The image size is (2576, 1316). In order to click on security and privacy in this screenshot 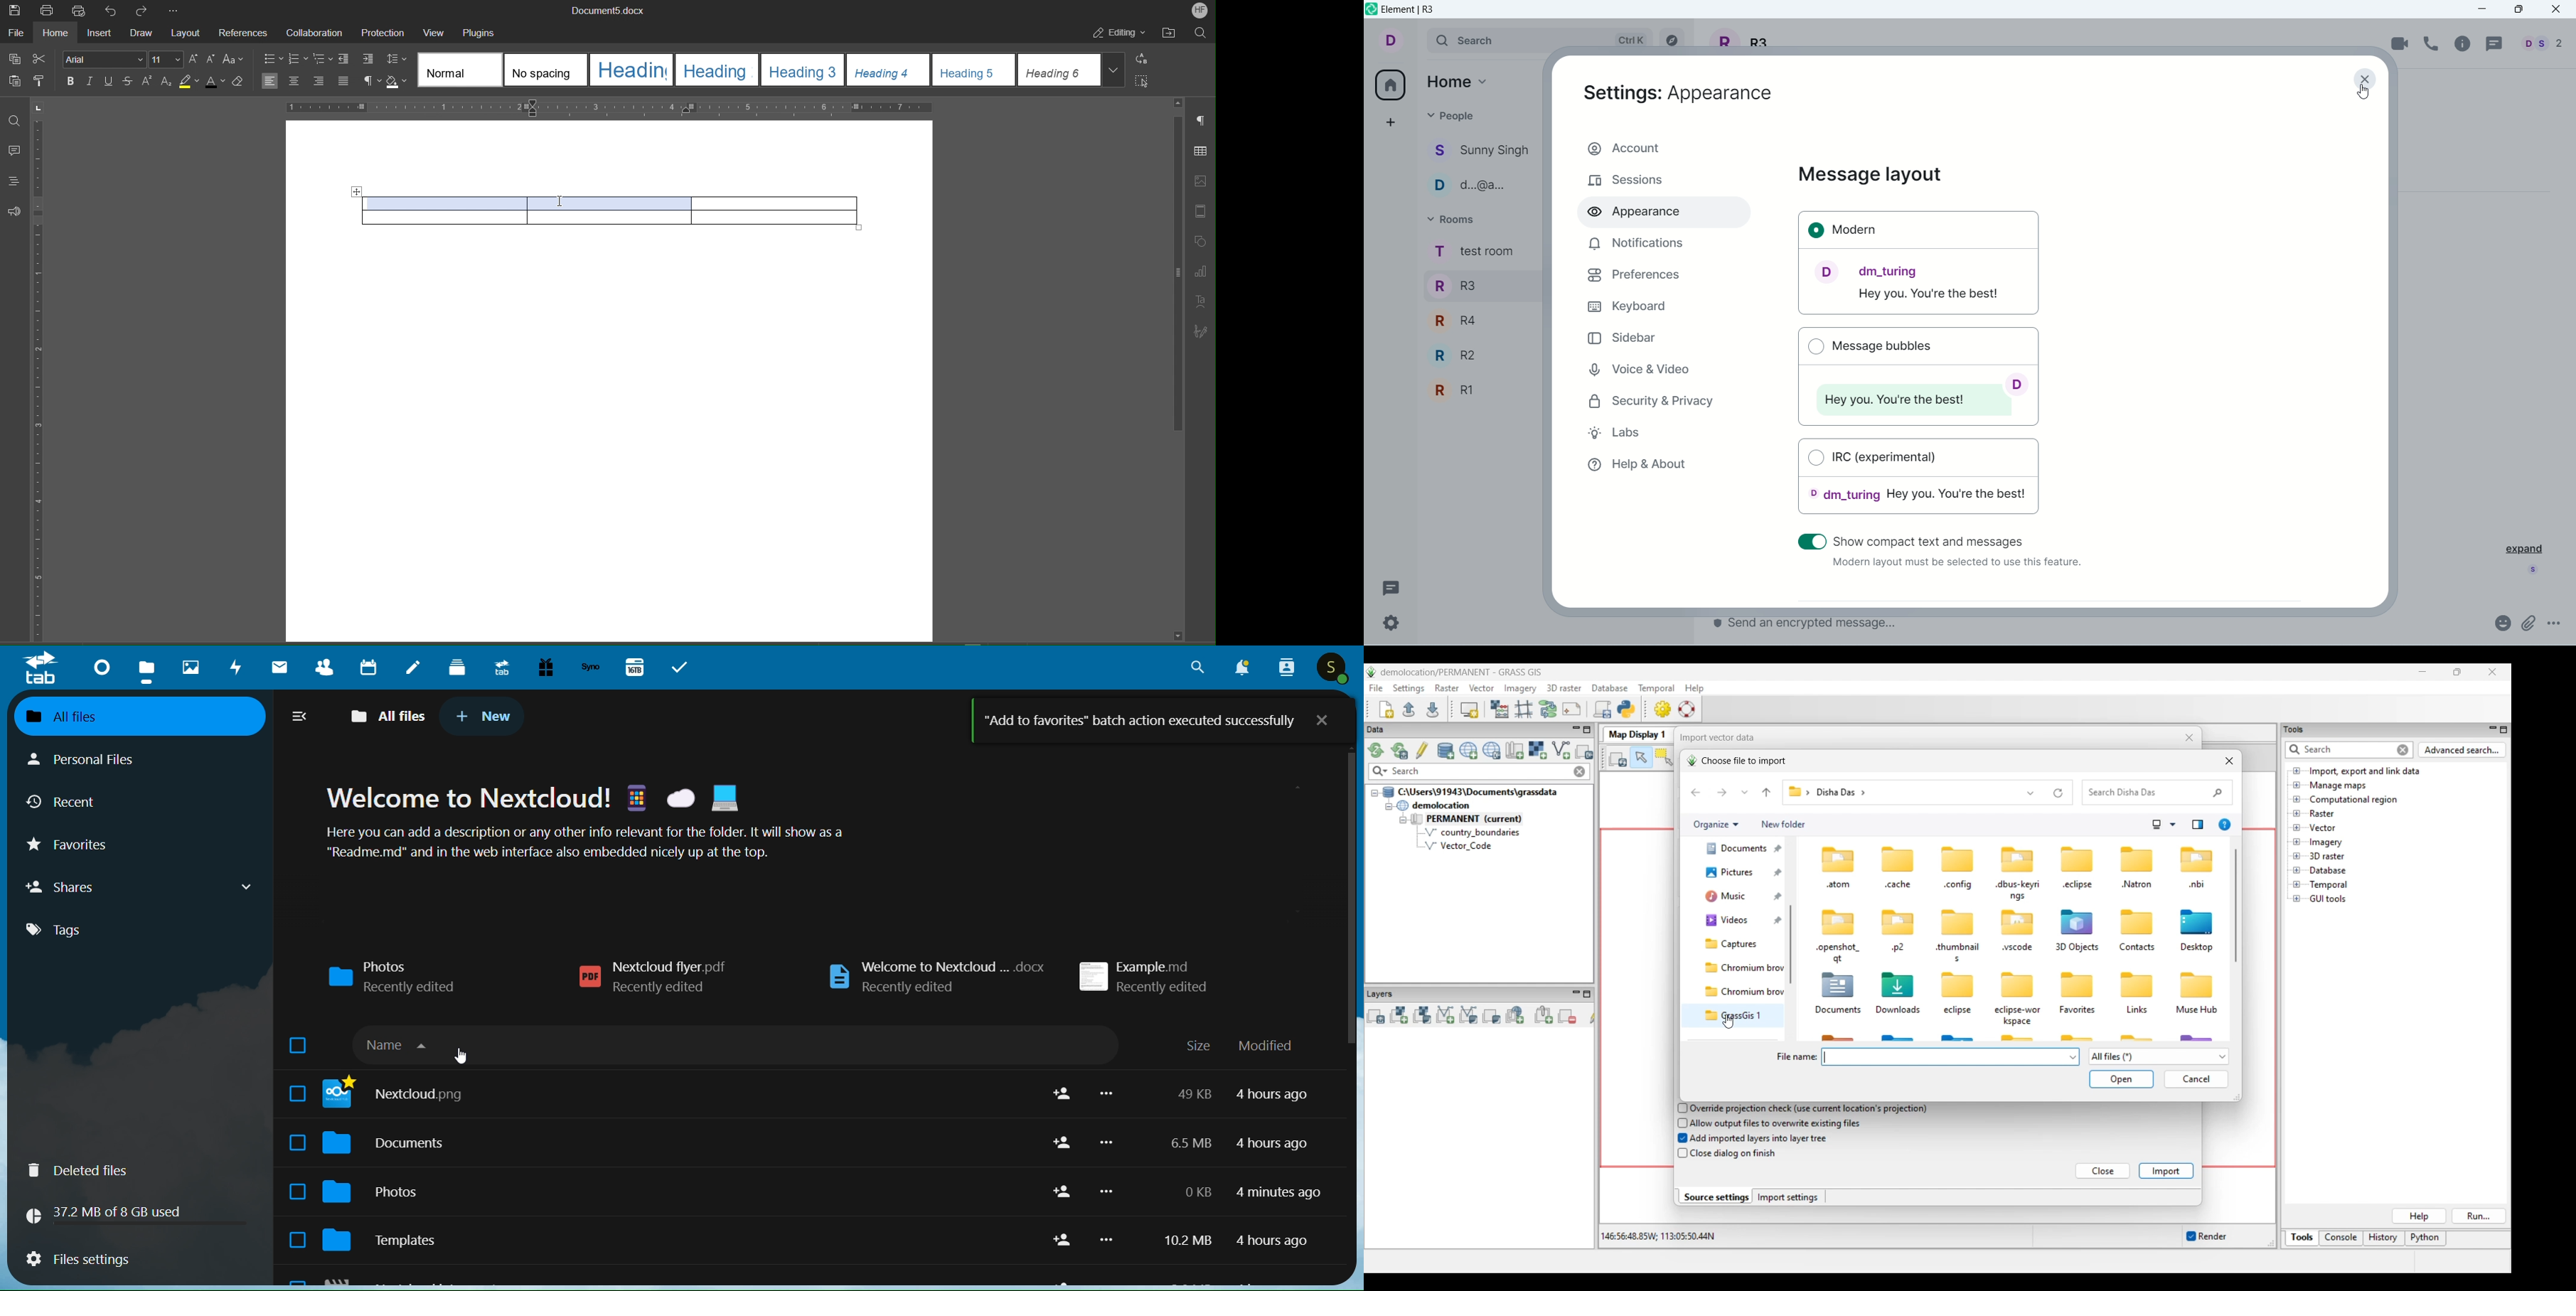, I will do `click(1652, 402)`.